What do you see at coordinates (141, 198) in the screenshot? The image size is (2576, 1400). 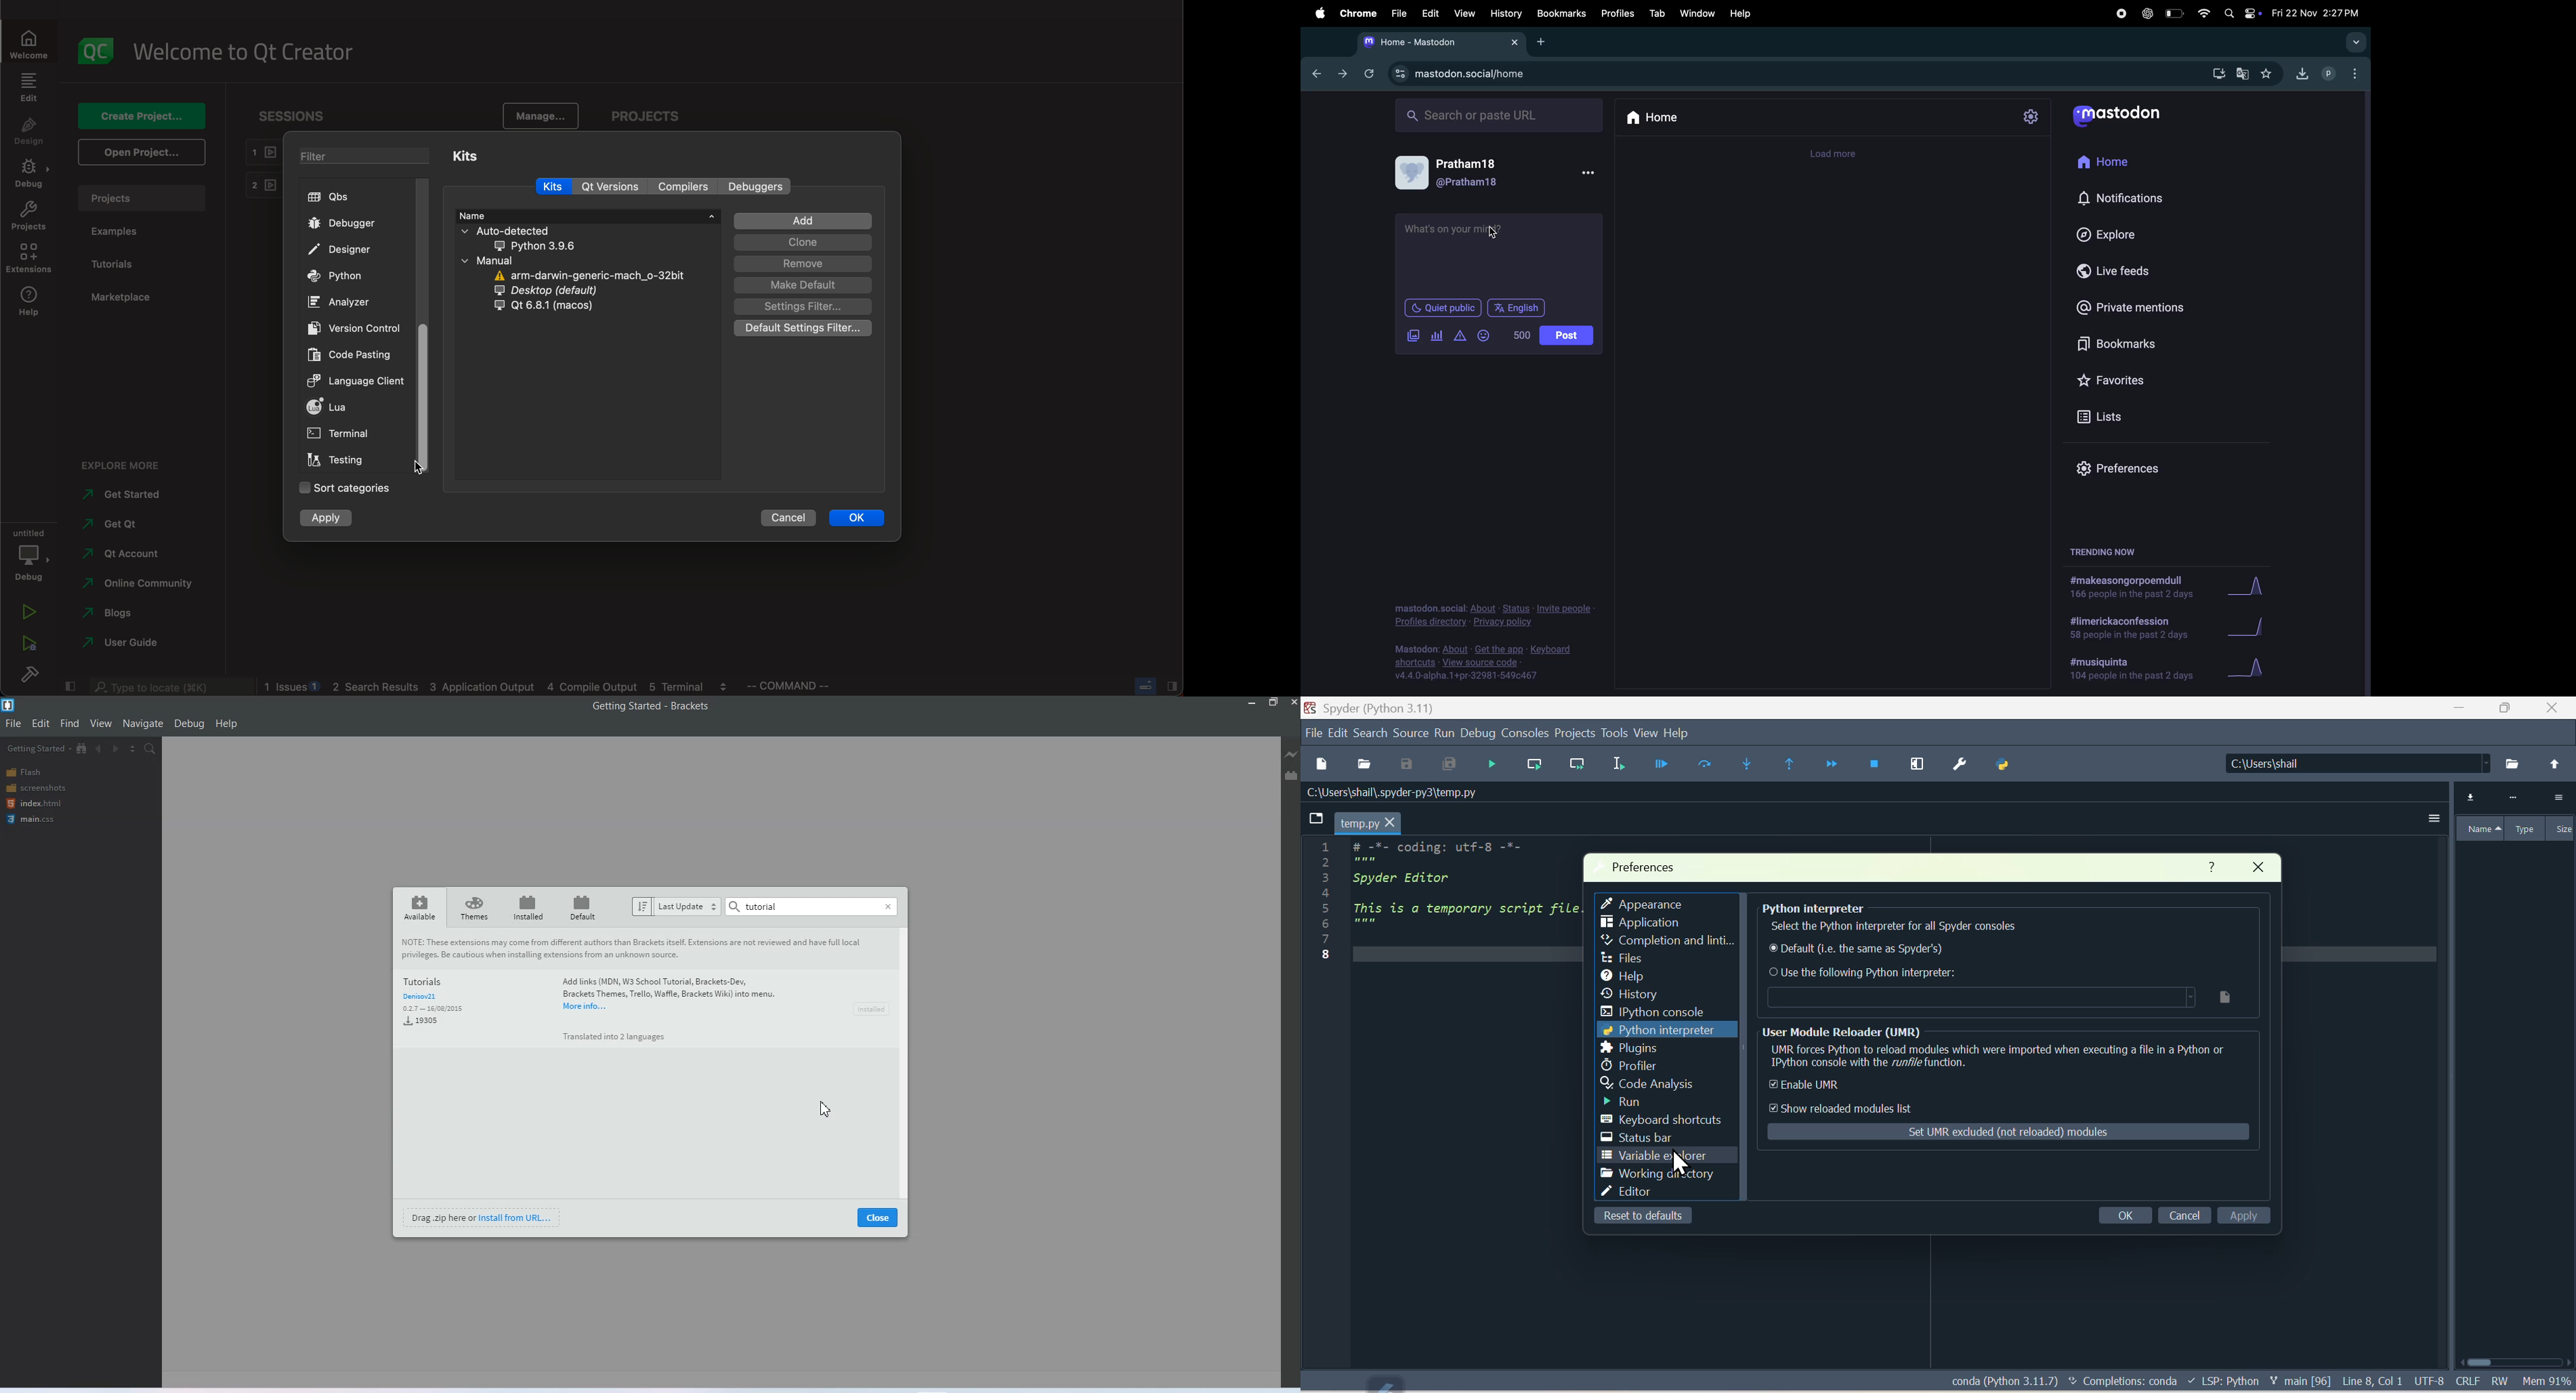 I see `projects` at bounding box center [141, 198].